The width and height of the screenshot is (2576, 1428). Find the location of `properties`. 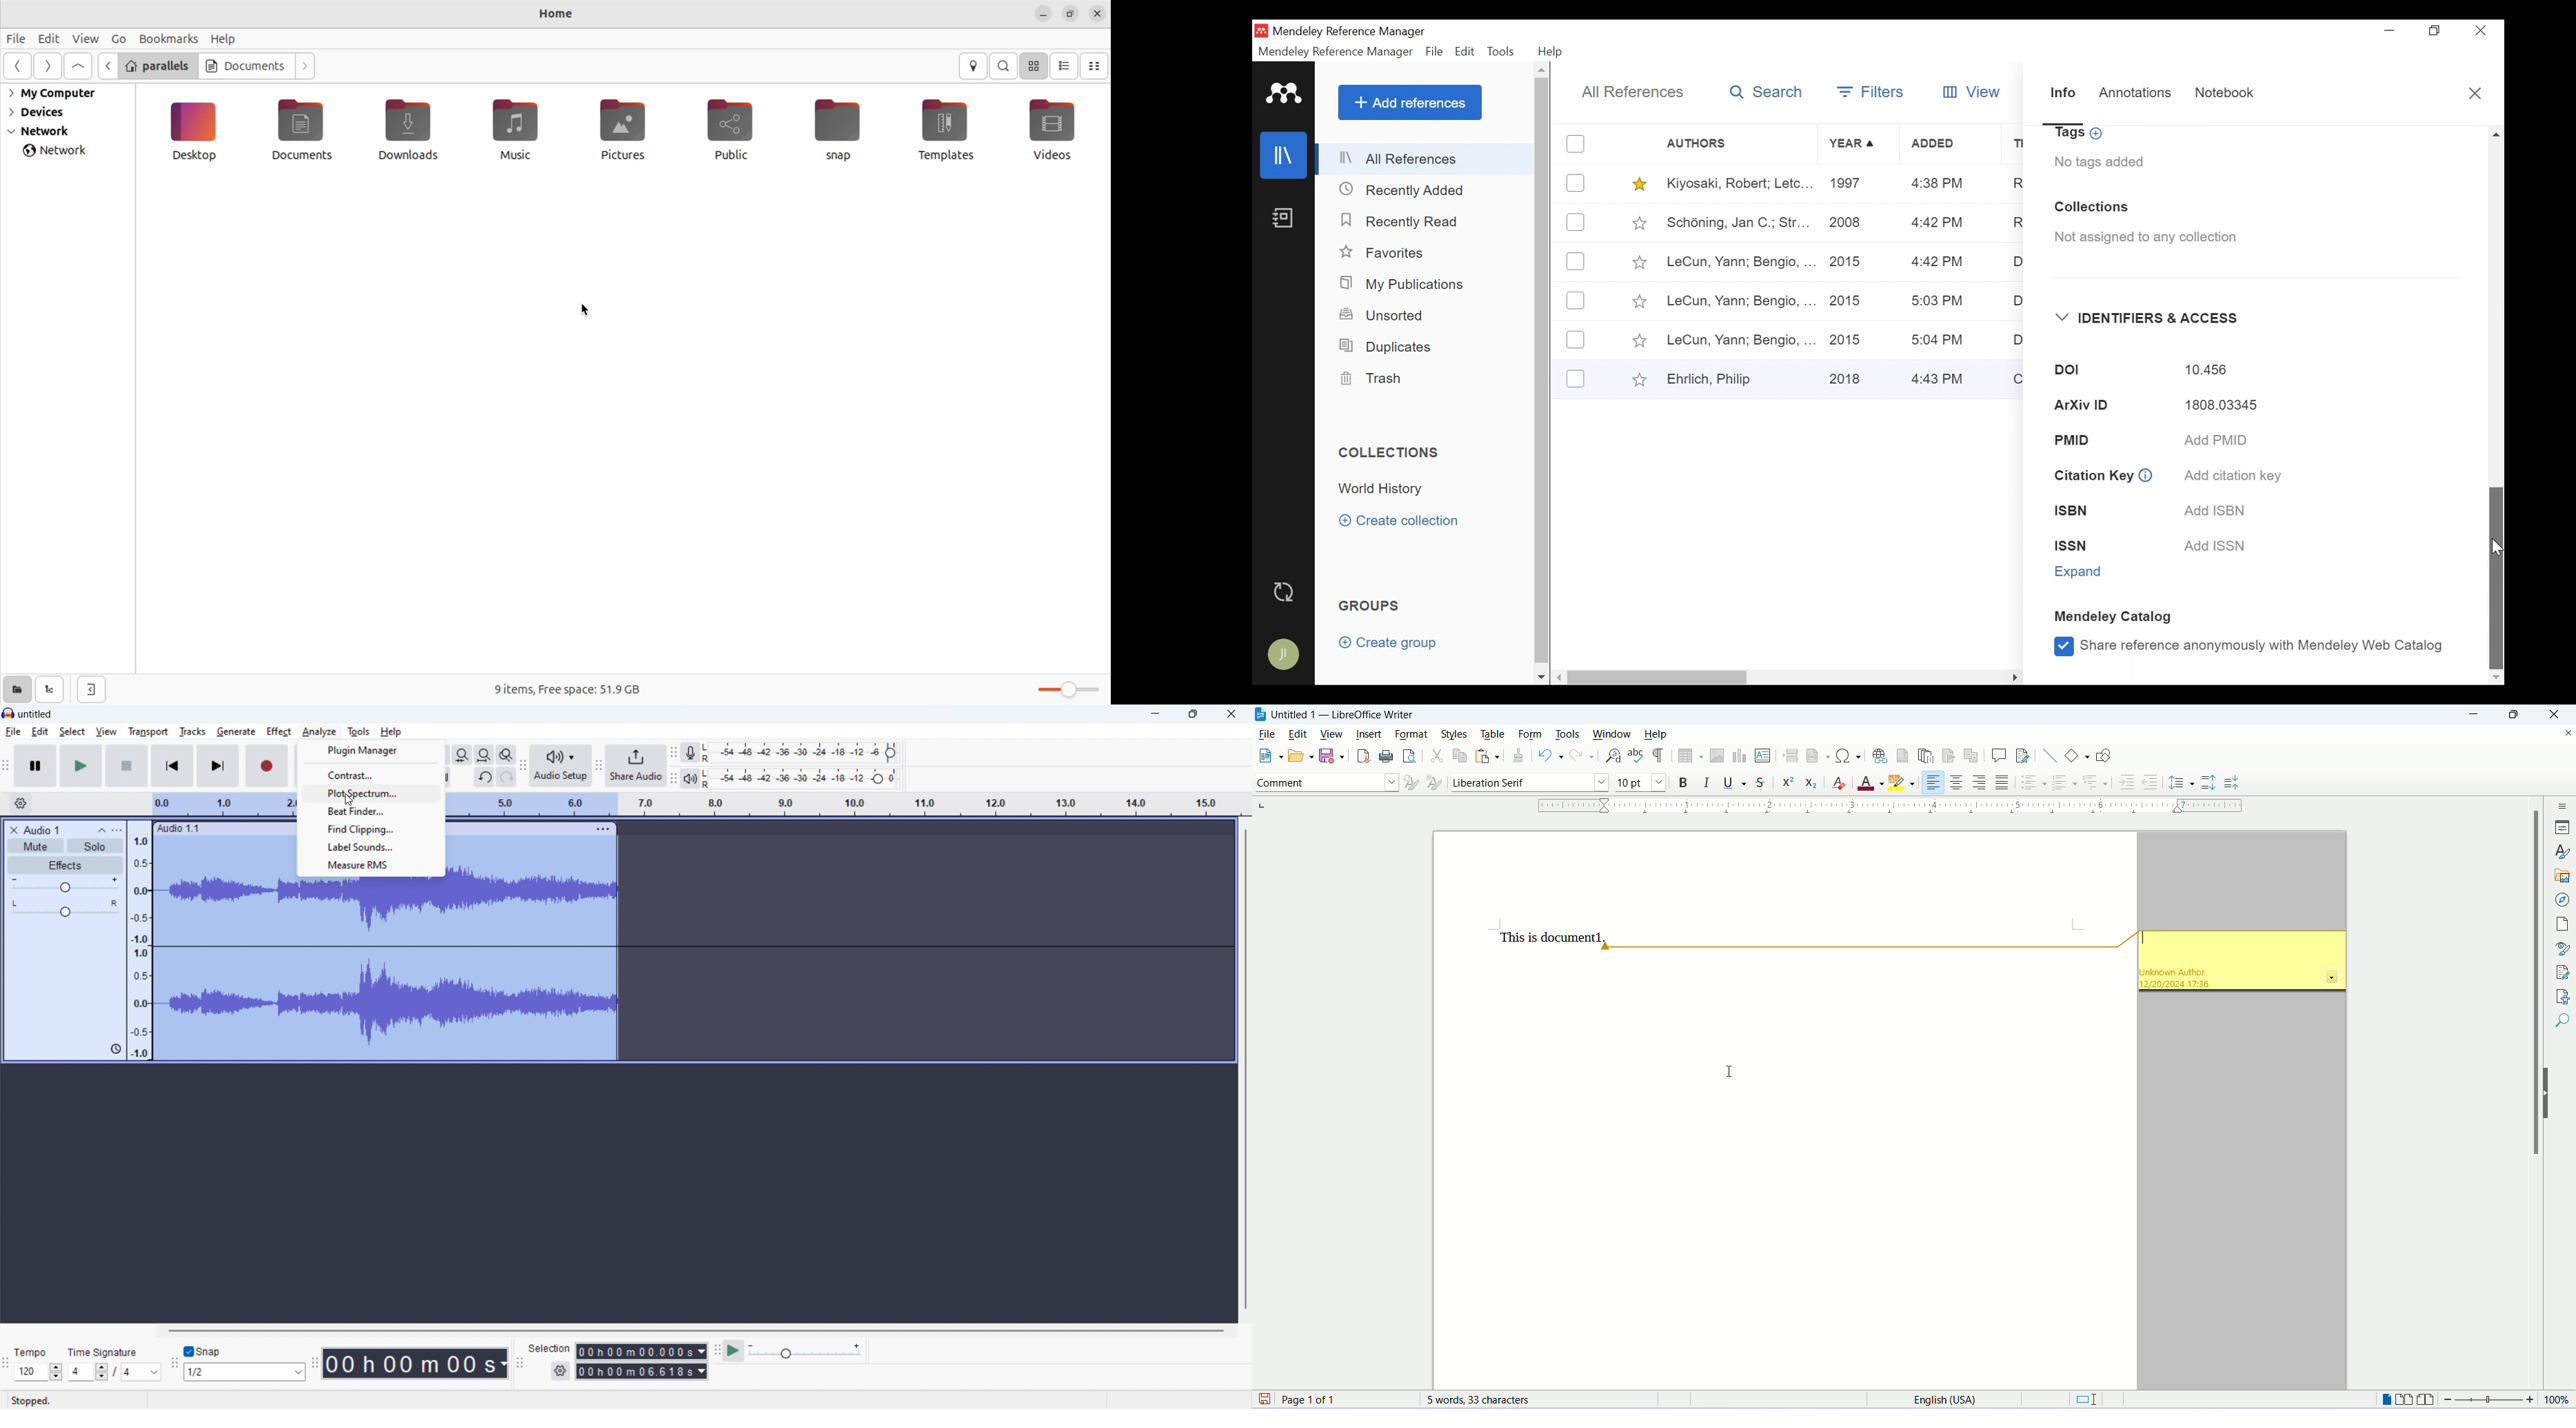

properties is located at coordinates (2562, 827).